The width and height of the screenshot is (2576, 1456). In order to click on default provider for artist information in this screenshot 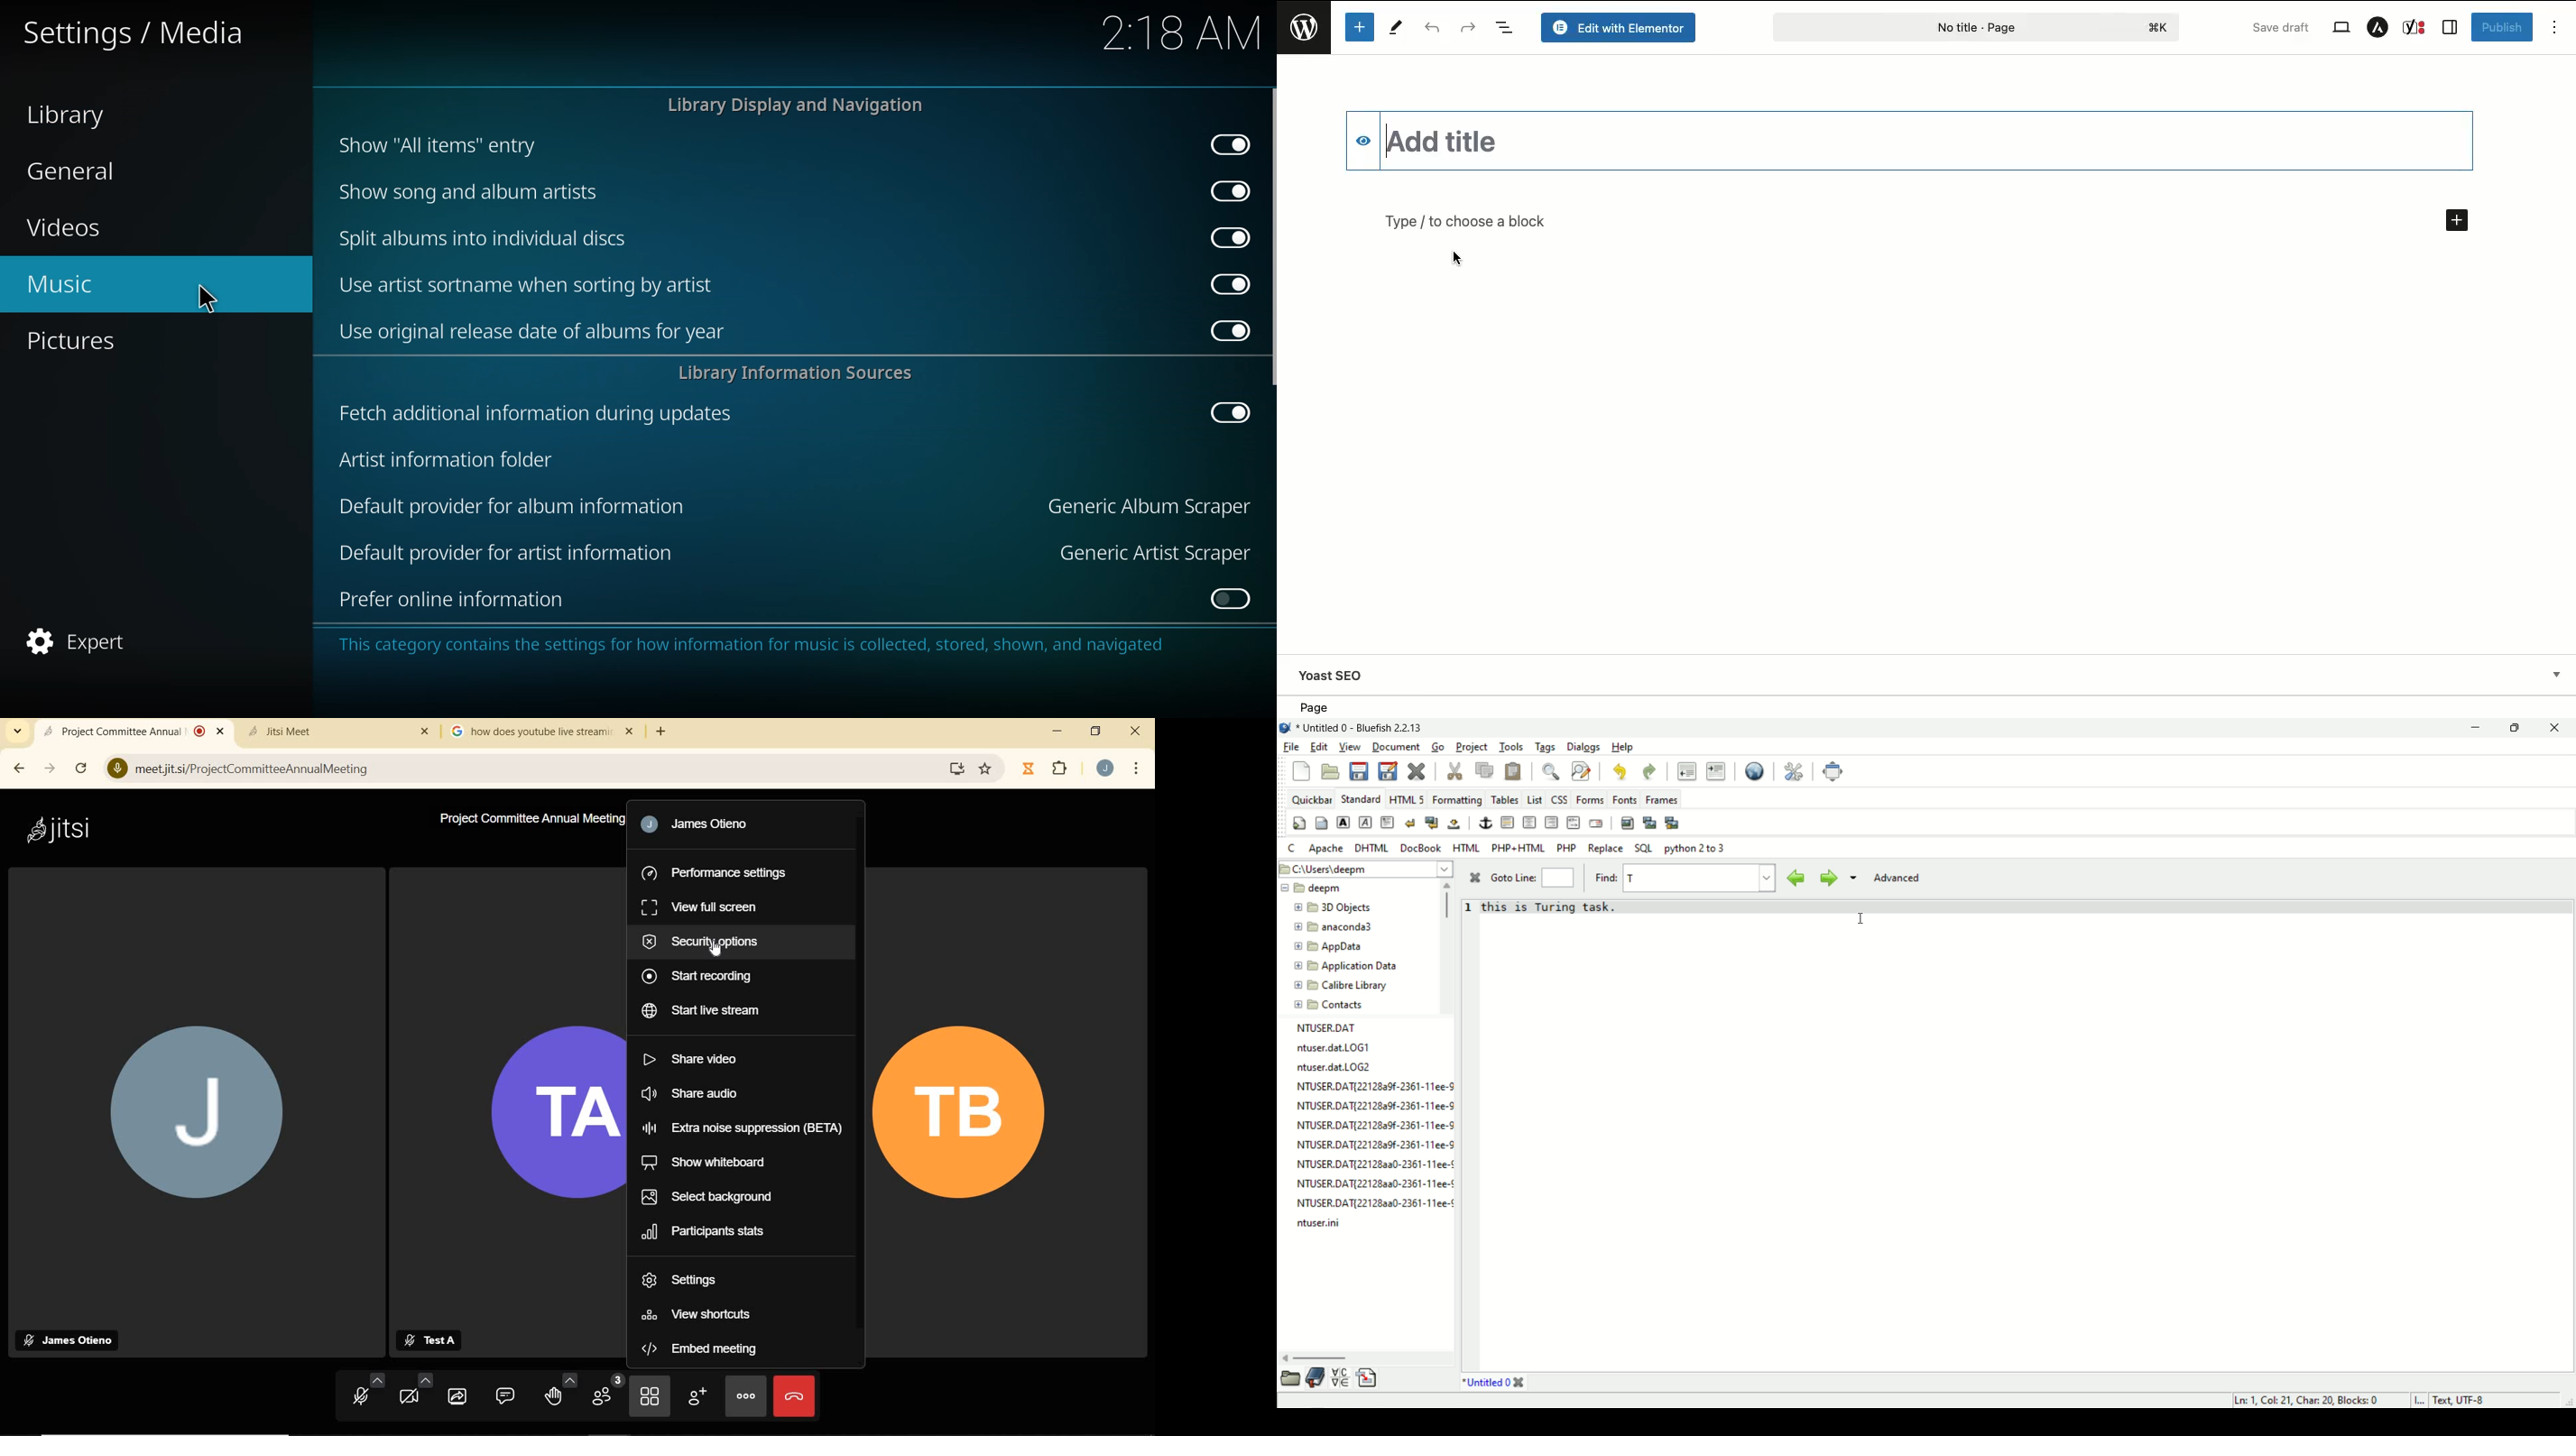, I will do `click(515, 549)`.